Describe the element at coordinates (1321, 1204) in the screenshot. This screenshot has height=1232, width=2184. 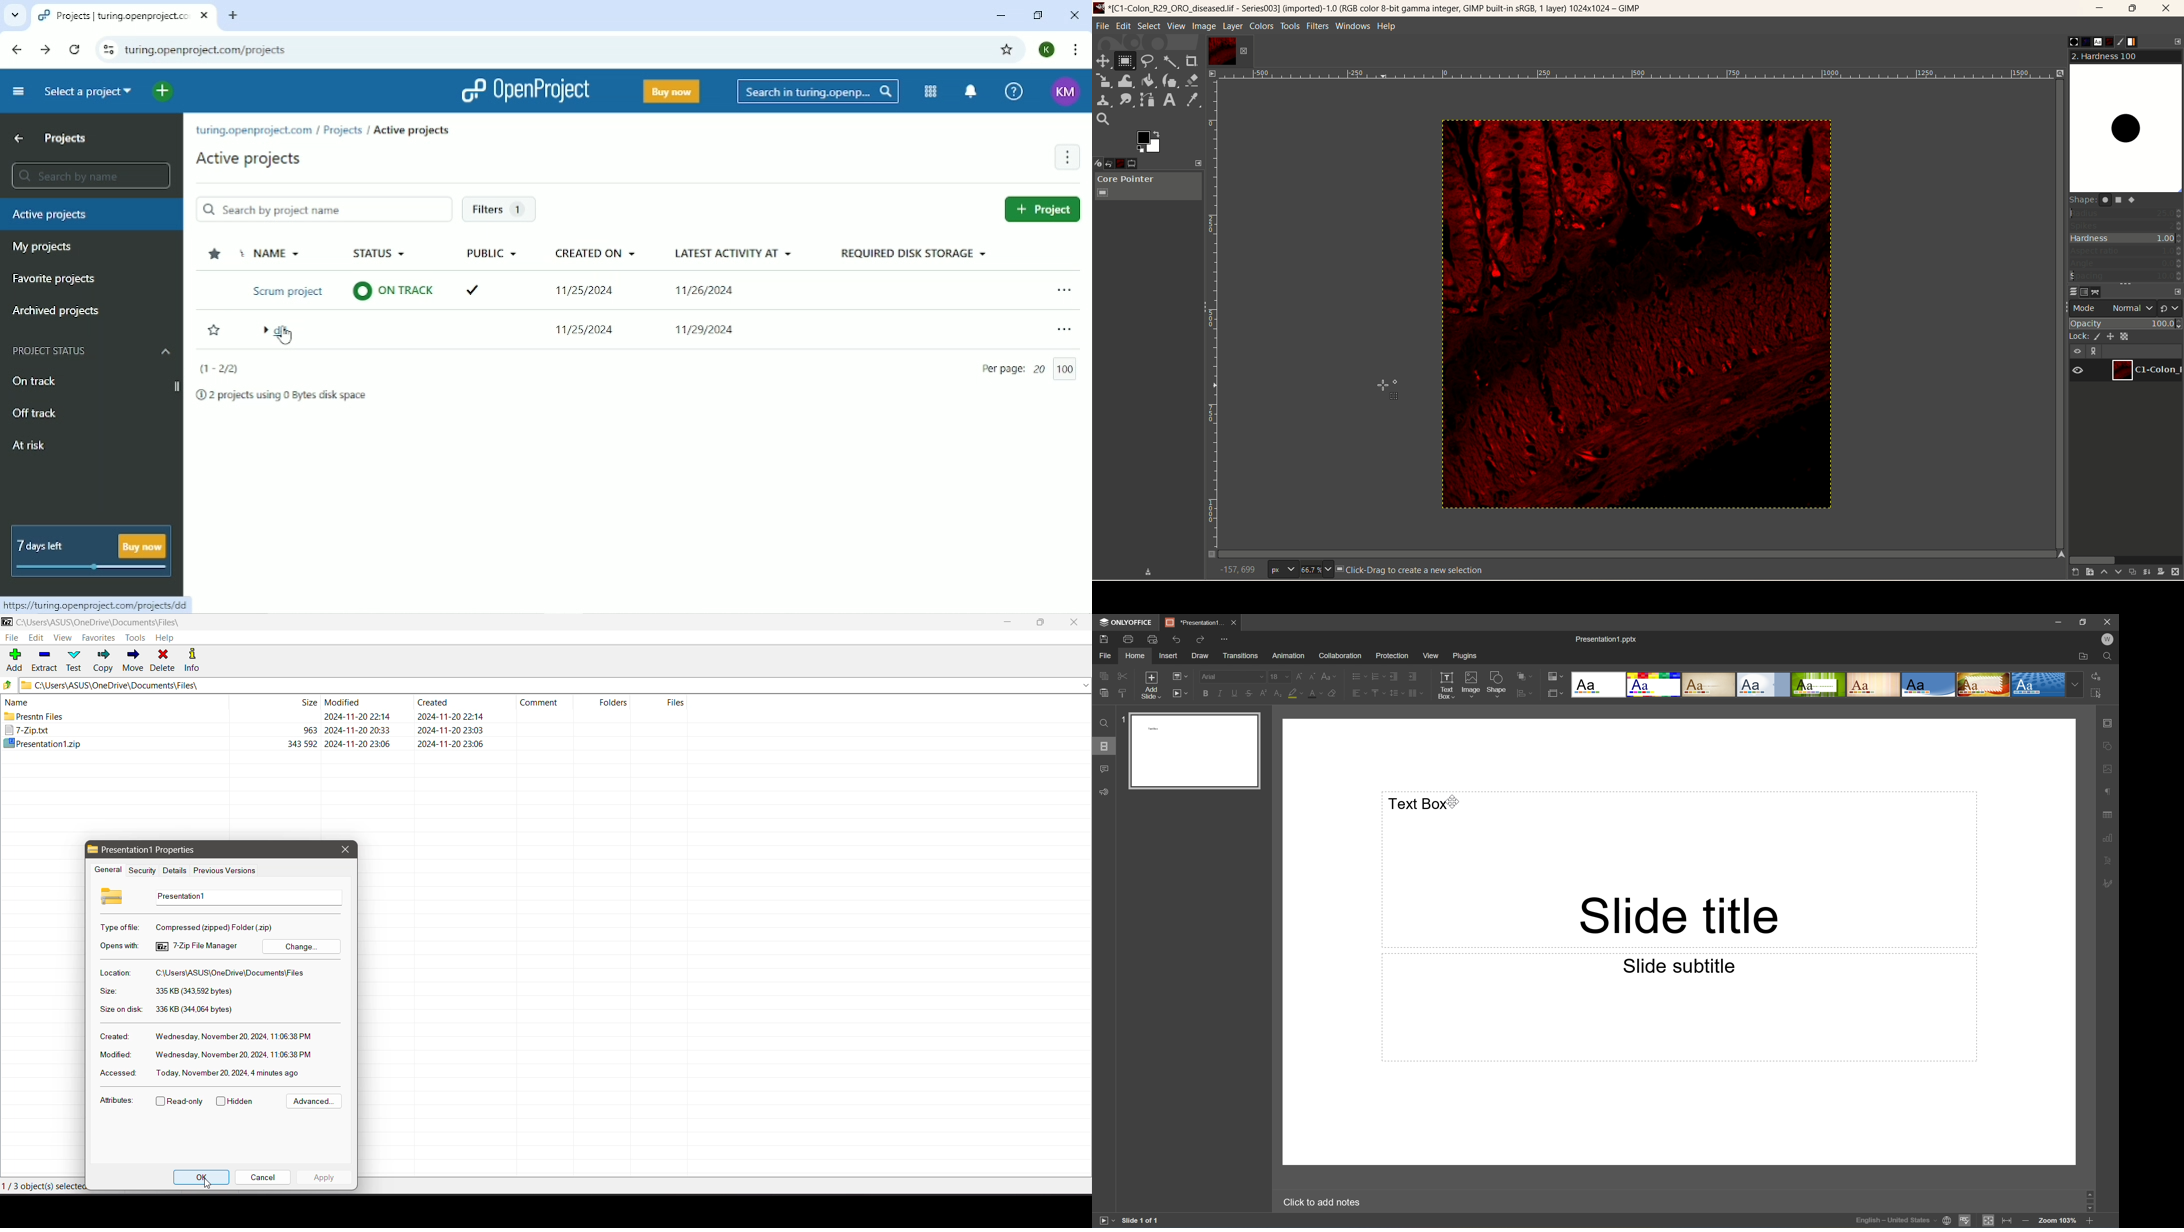
I see `Click to add notes` at that location.